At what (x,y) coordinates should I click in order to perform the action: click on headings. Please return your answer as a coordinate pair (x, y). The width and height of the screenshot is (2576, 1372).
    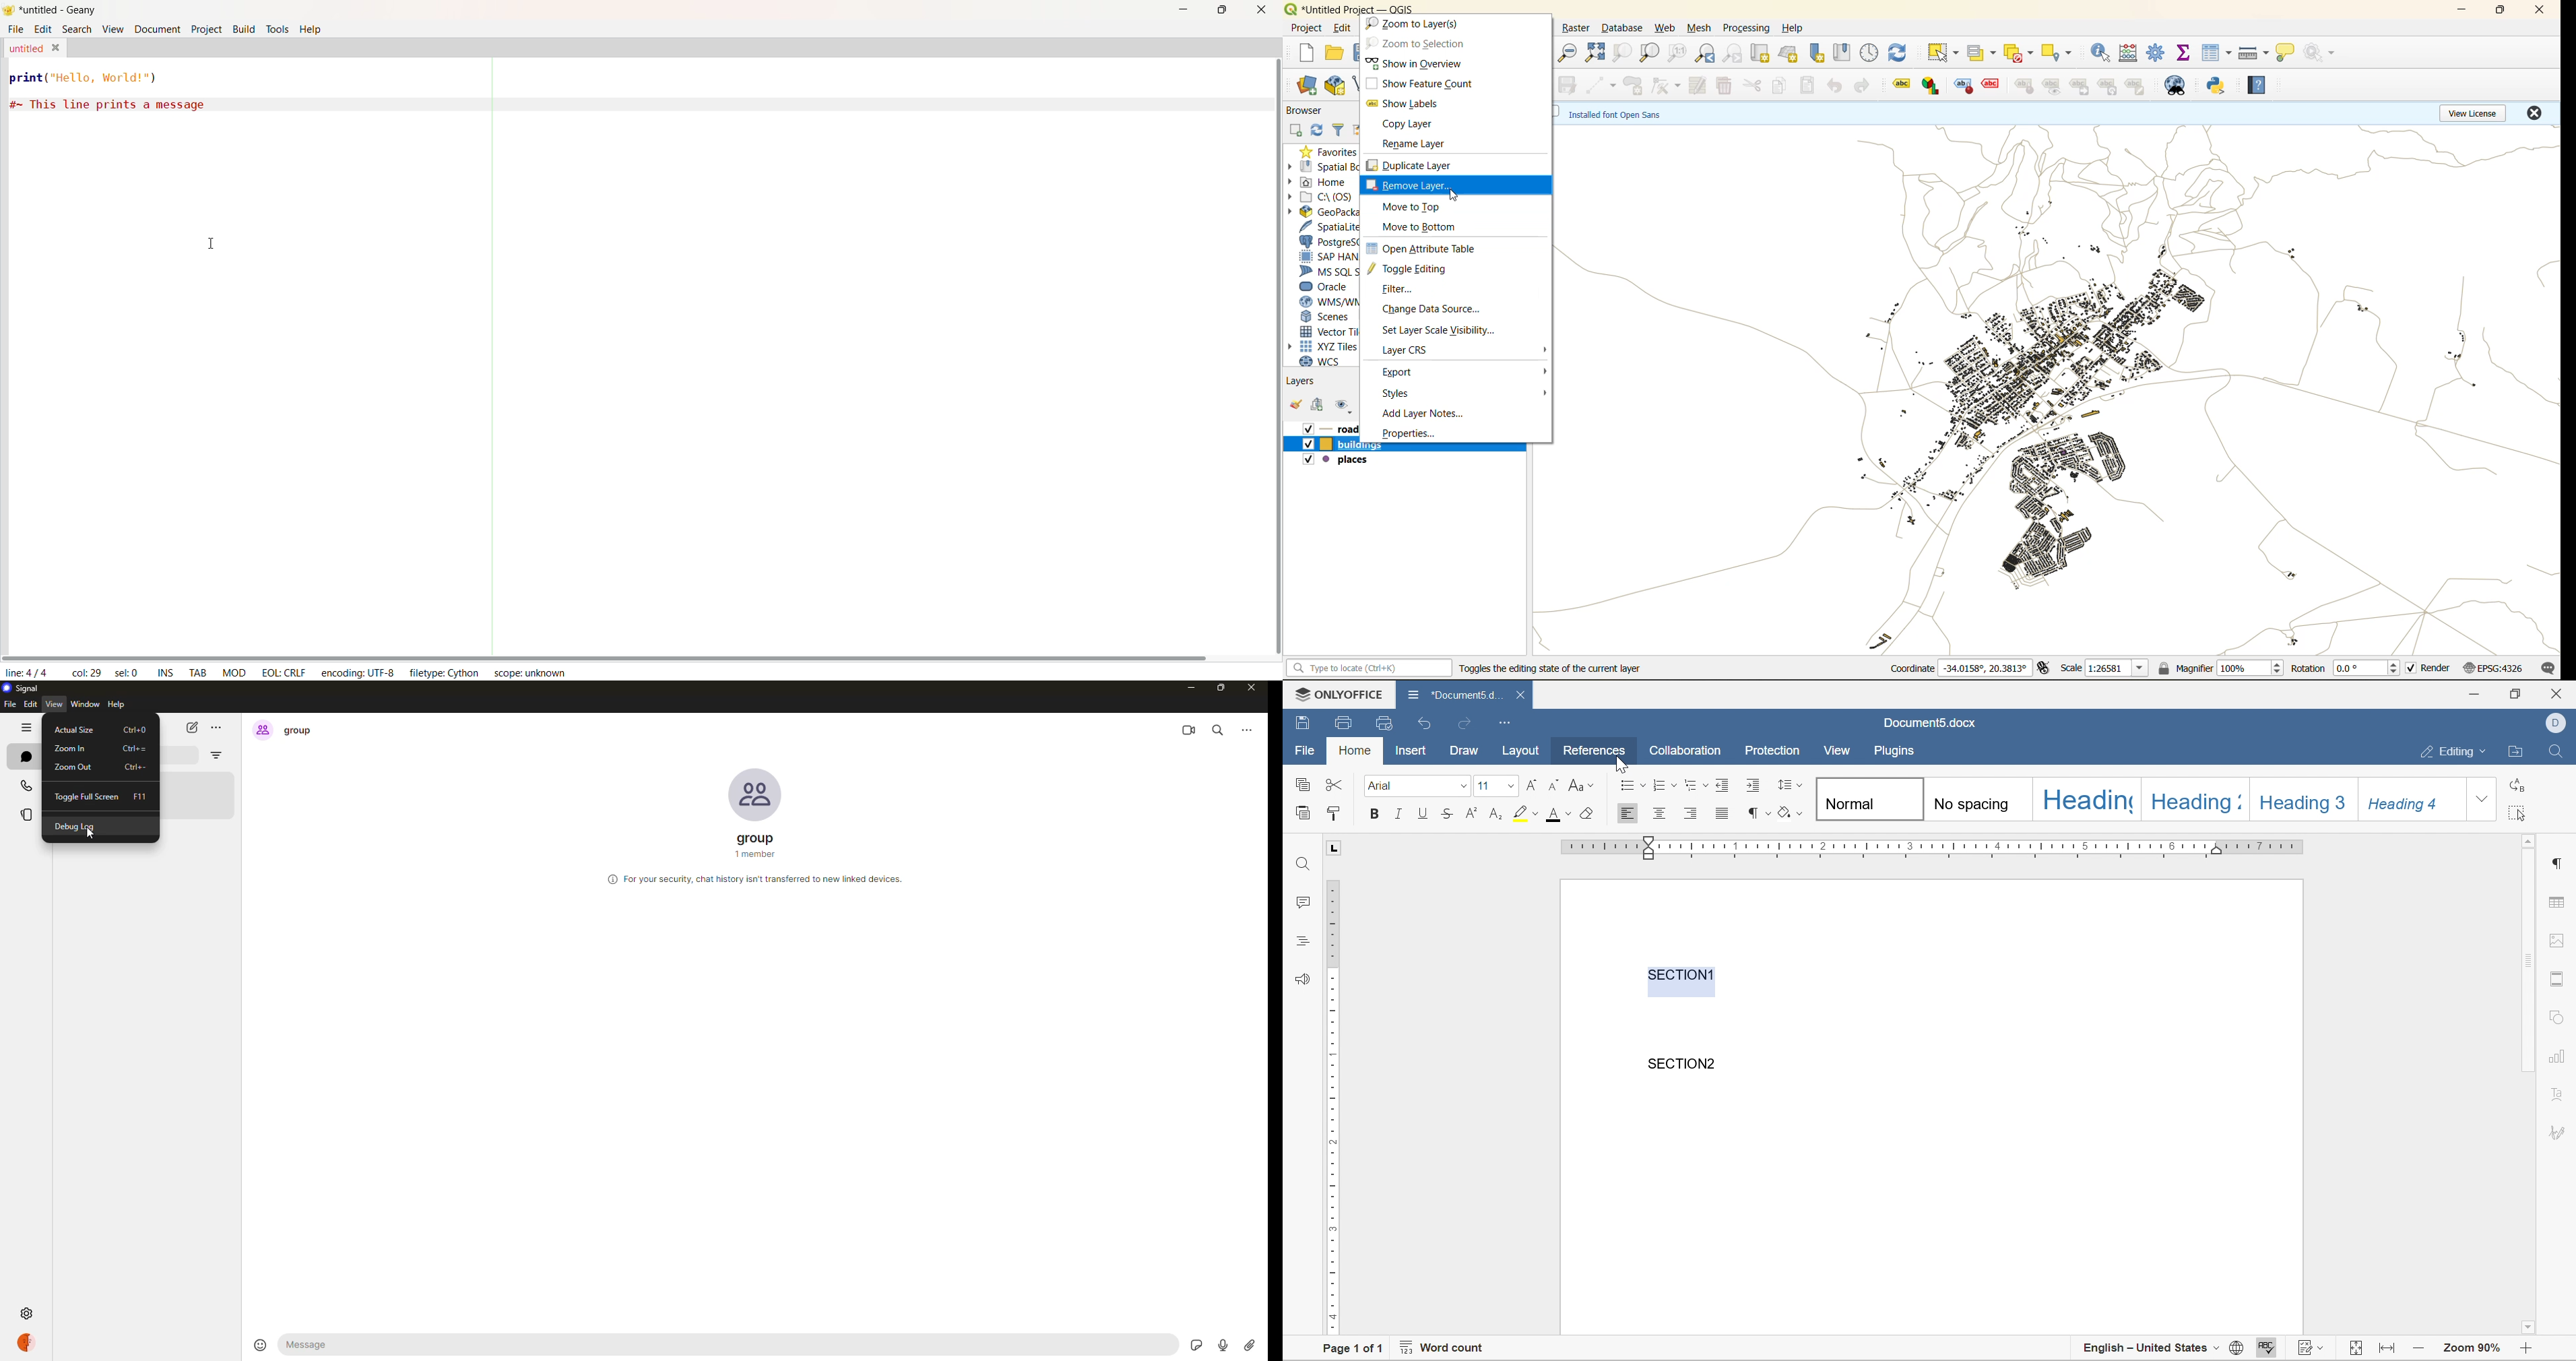
    Looking at the image, I should click on (1301, 939).